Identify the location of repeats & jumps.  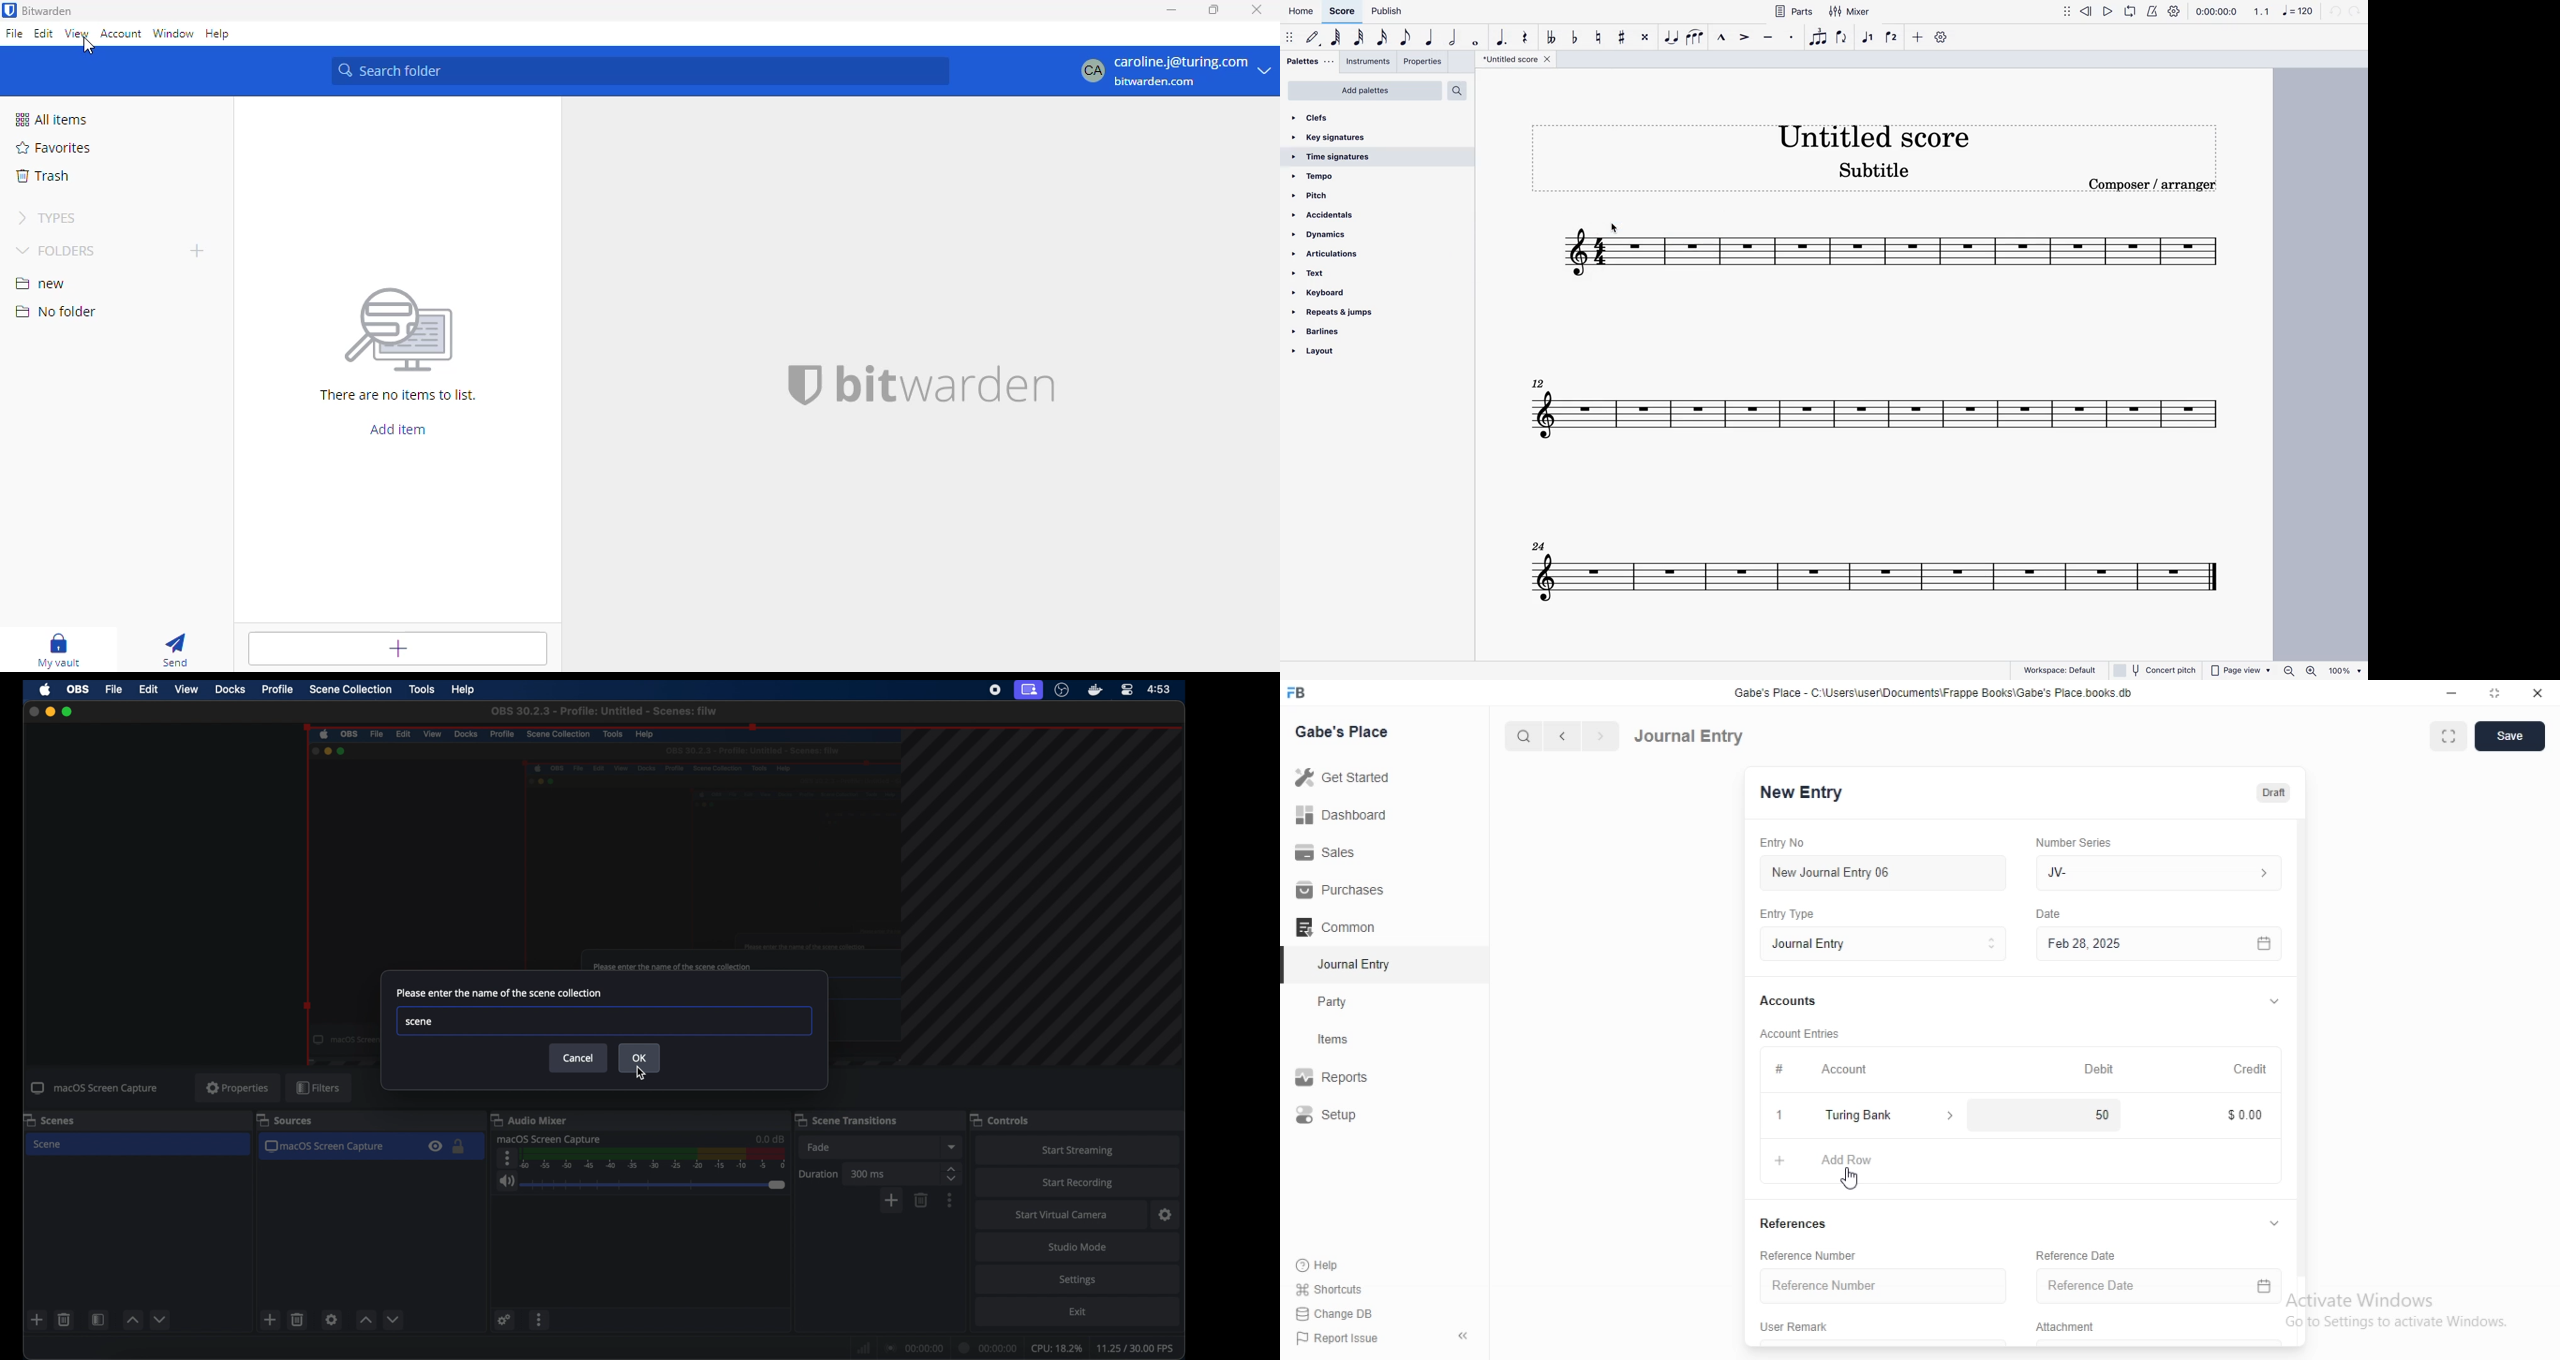
(1337, 310).